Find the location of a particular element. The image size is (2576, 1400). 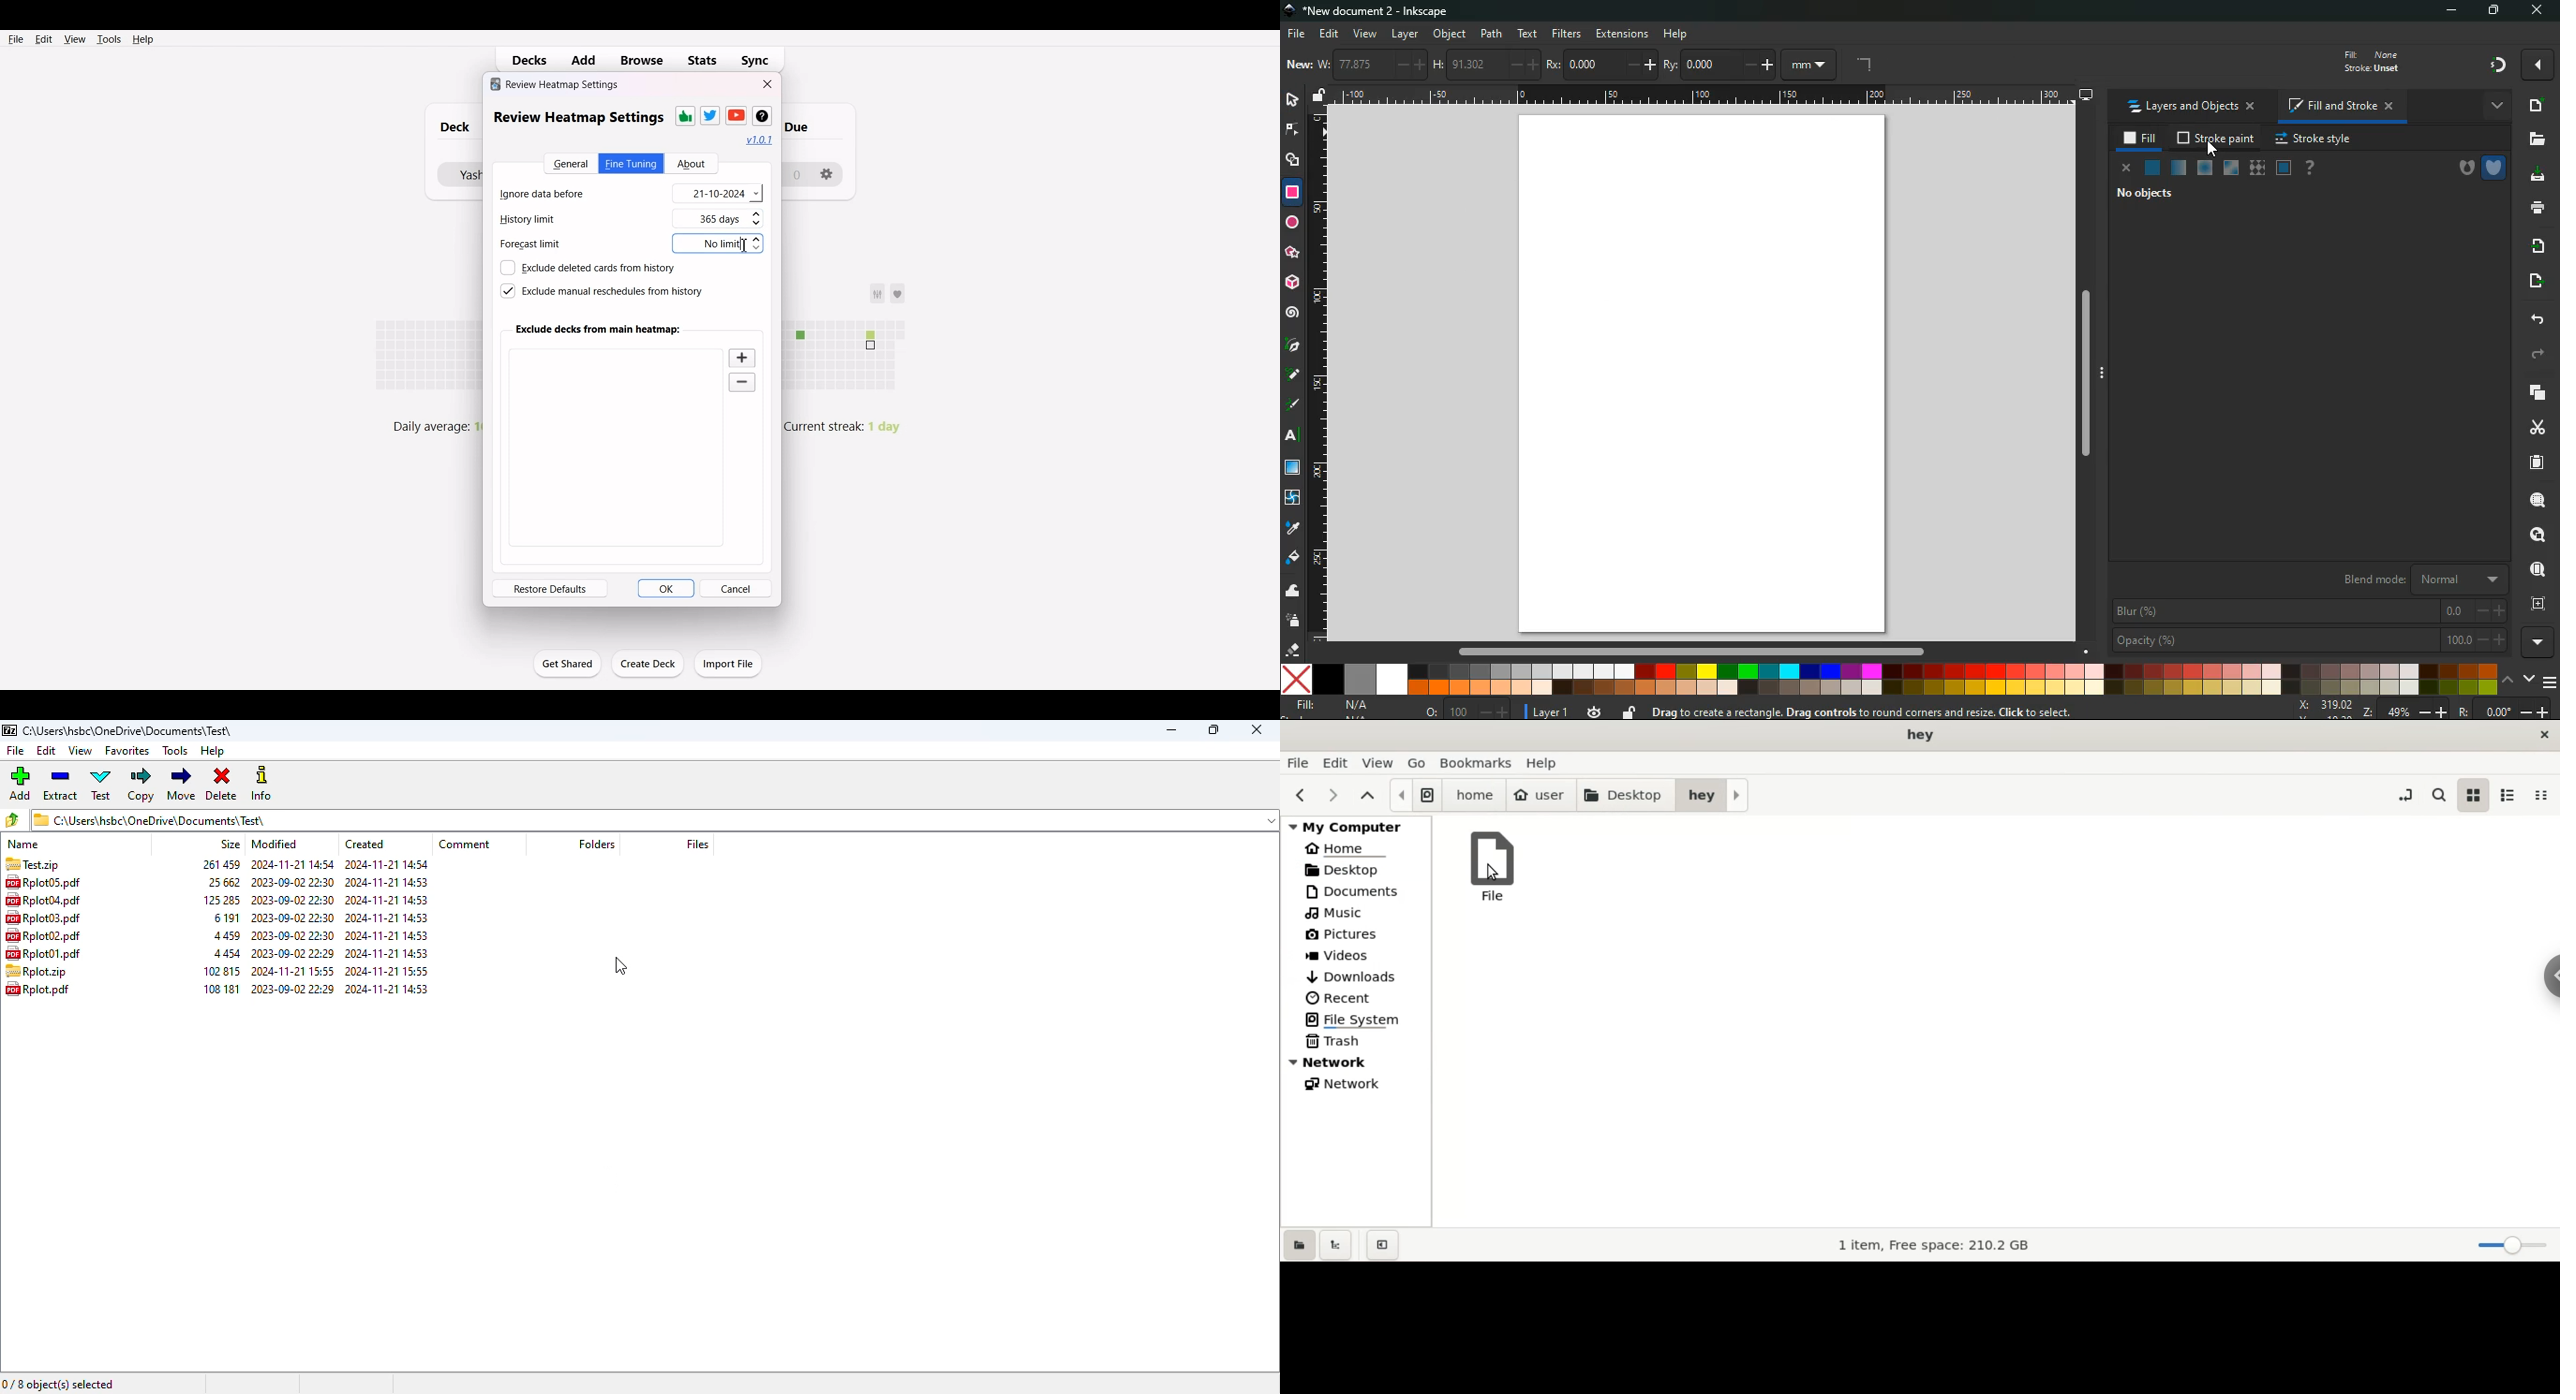

Get Started is located at coordinates (566, 663).